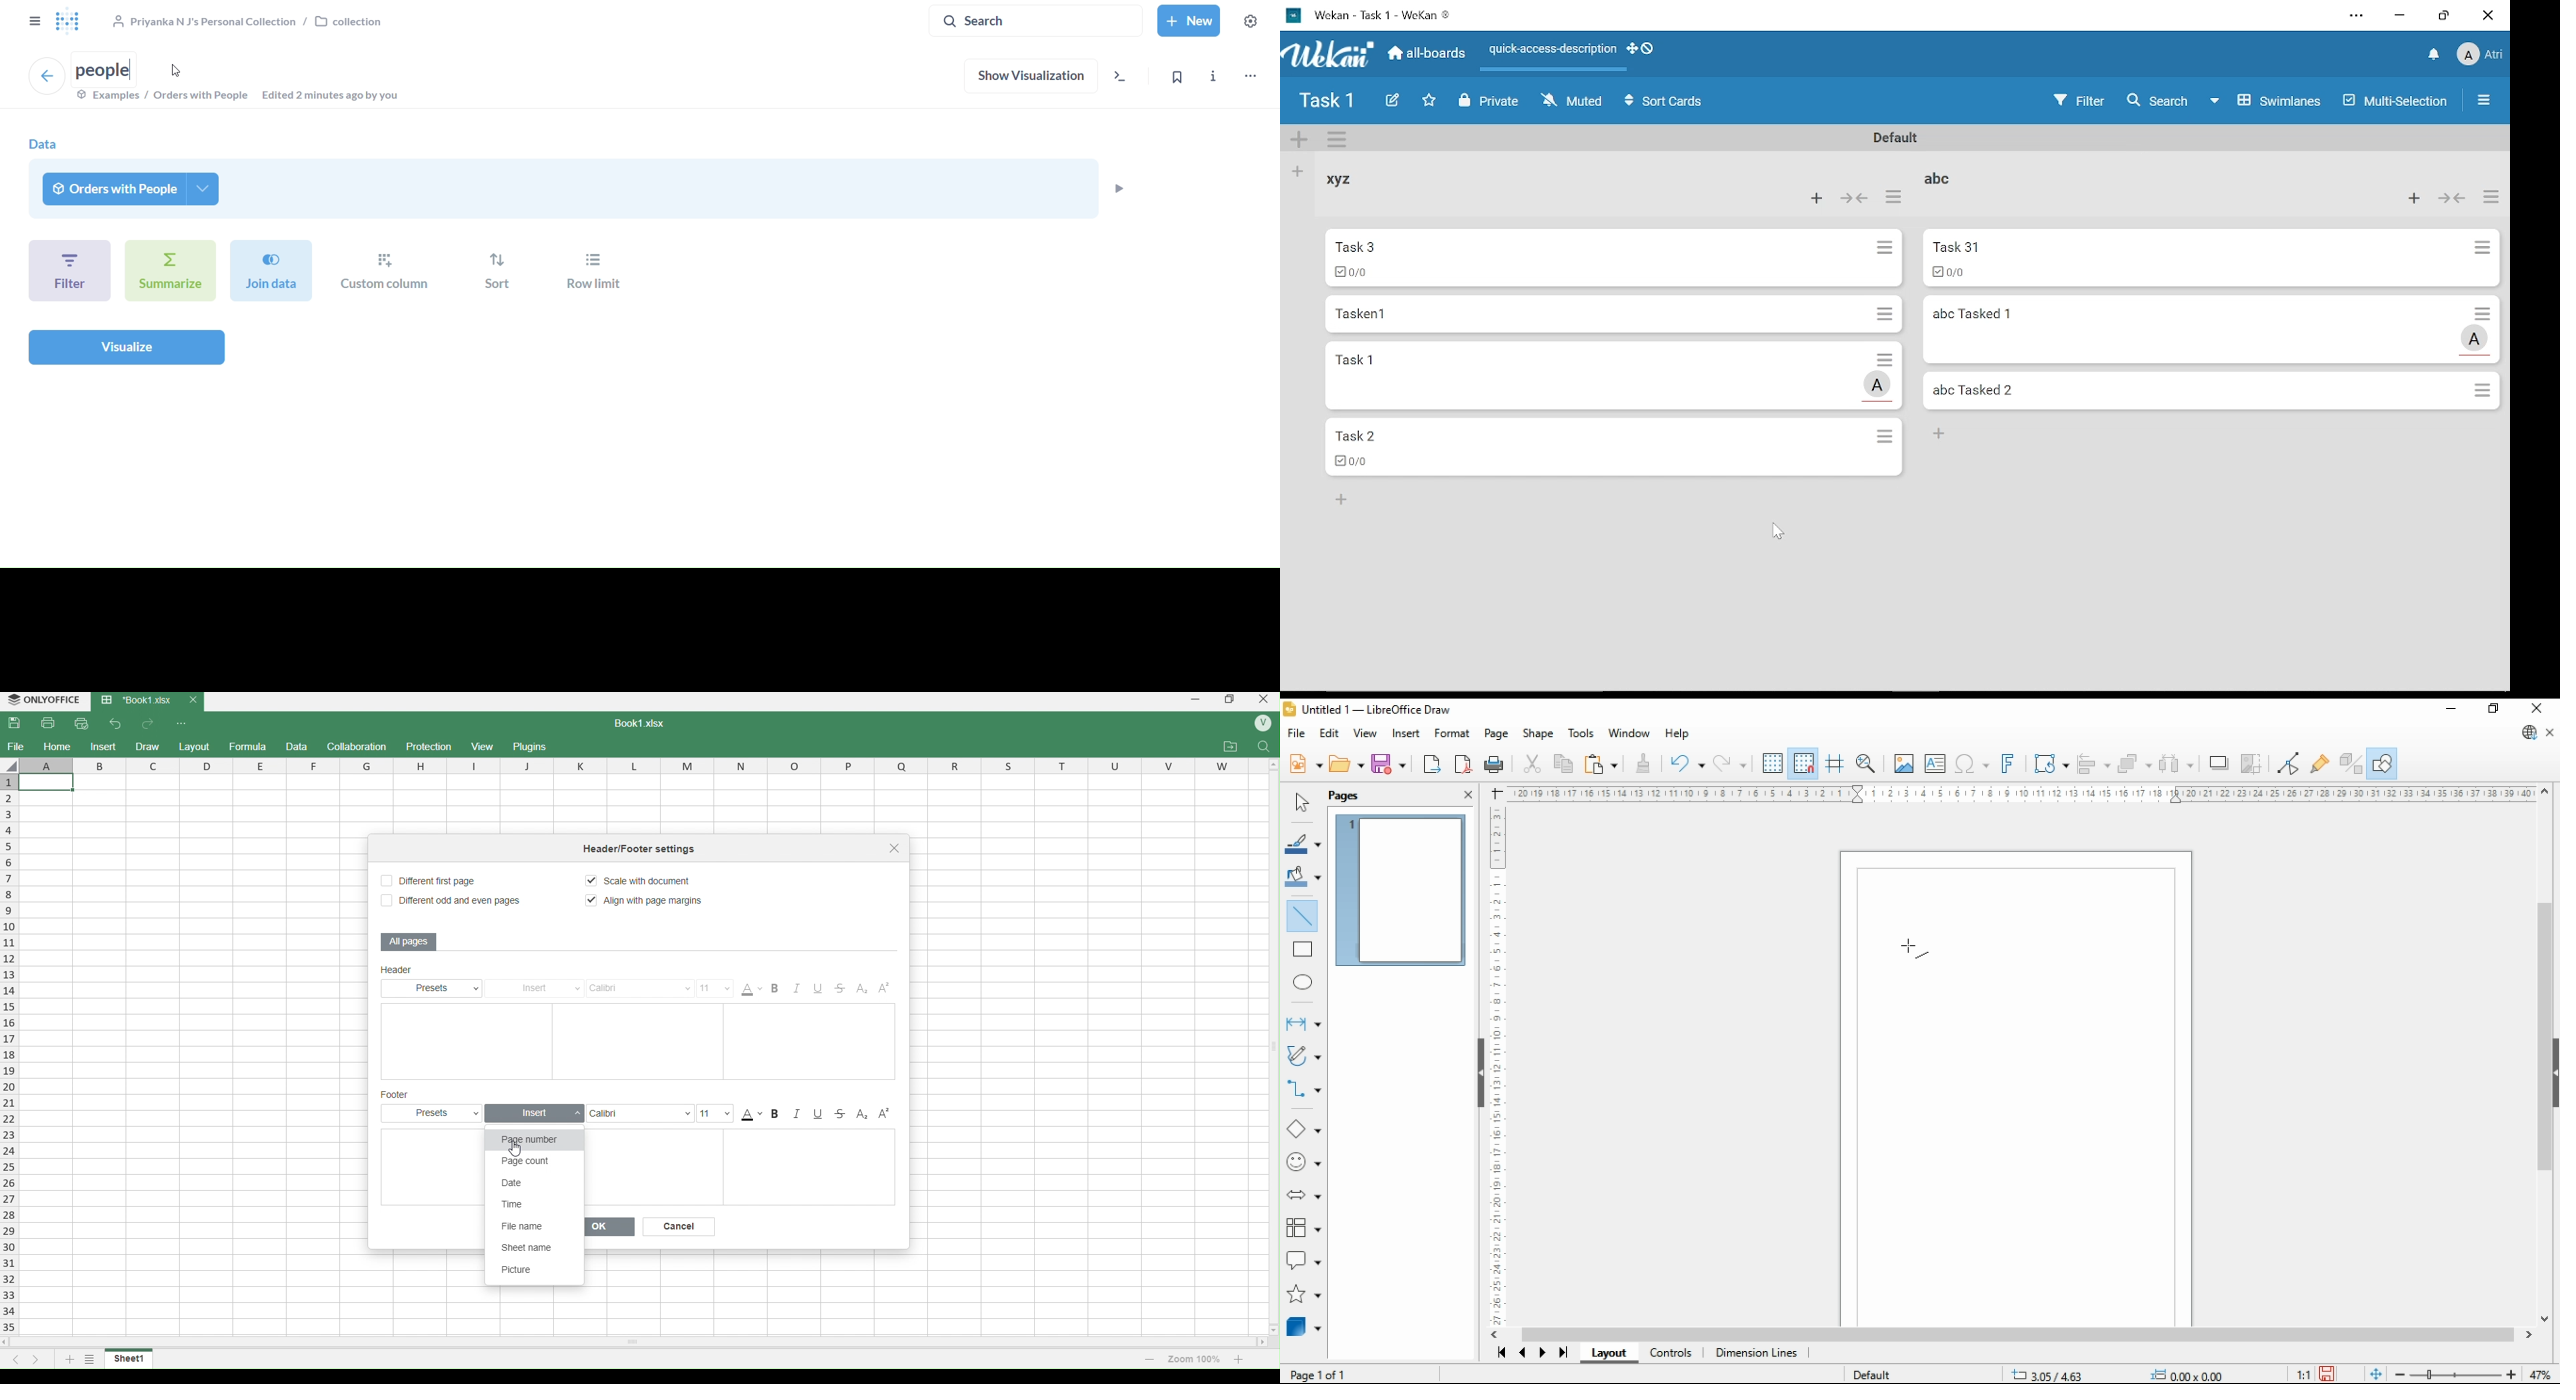 The image size is (2576, 1400). What do you see at coordinates (1190, 21) in the screenshot?
I see `new` at bounding box center [1190, 21].